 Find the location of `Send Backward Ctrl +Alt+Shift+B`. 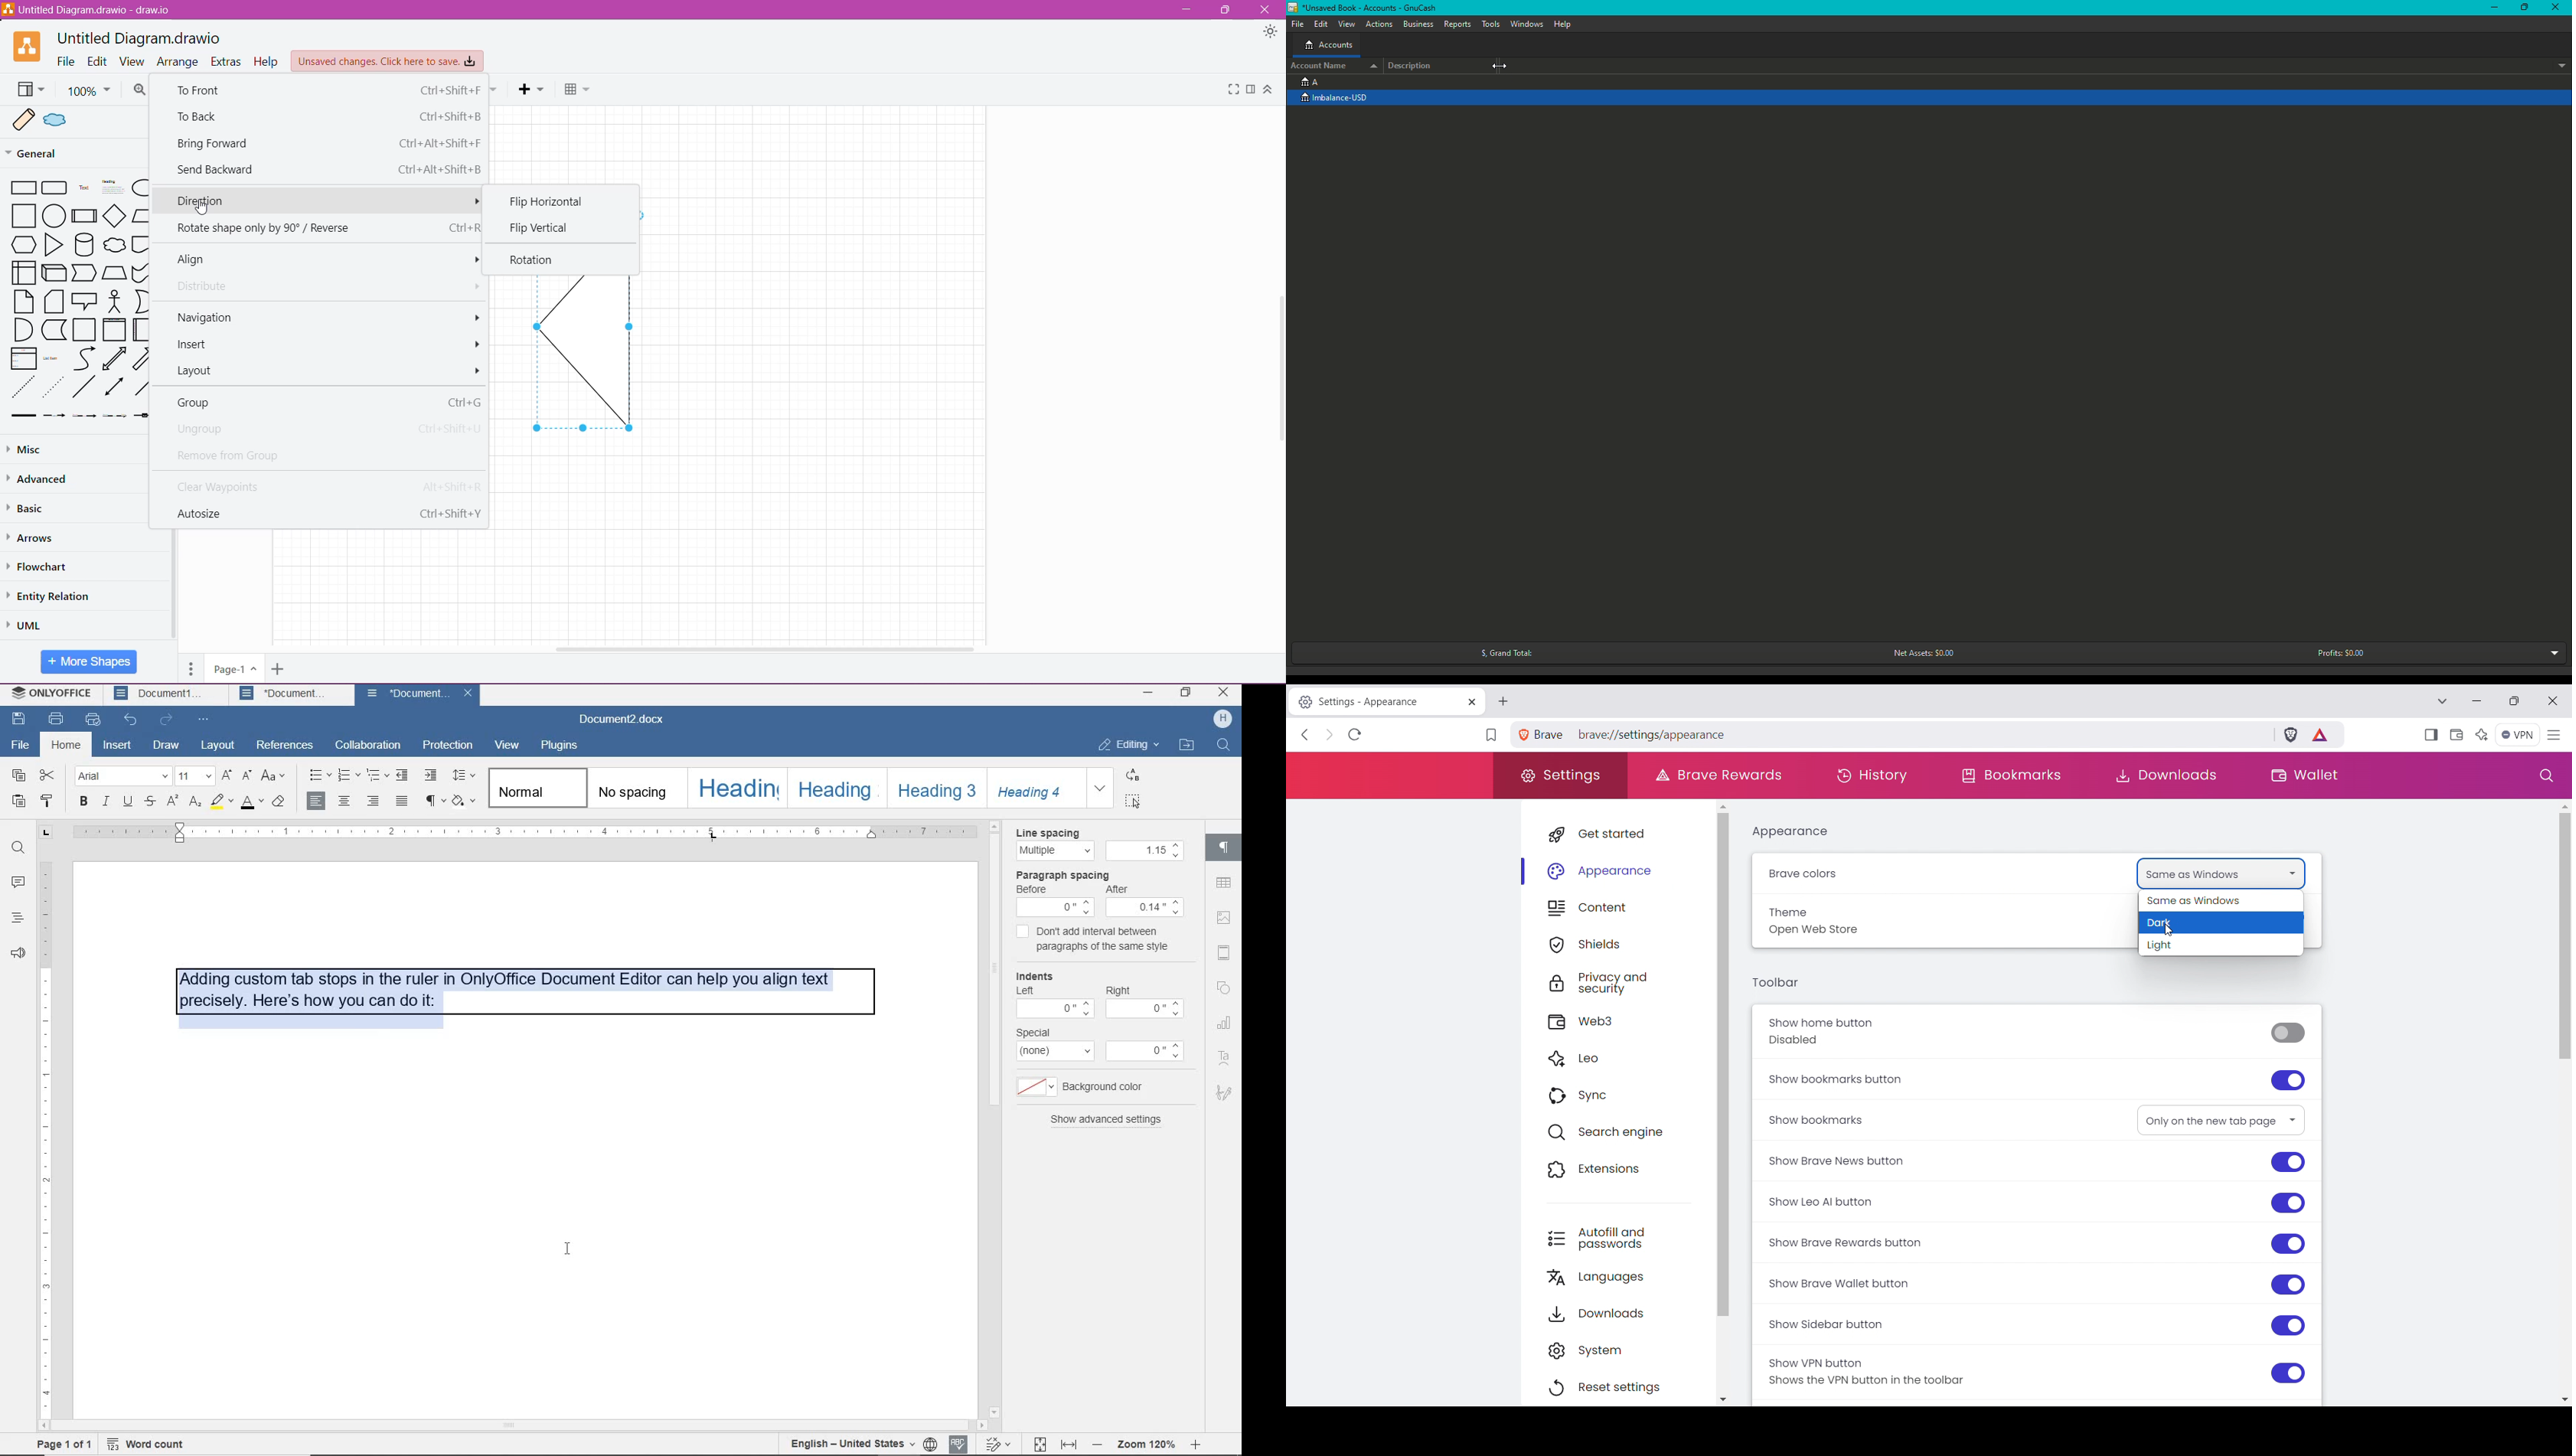

Send Backward Ctrl +Alt+Shift+B is located at coordinates (330, 171).